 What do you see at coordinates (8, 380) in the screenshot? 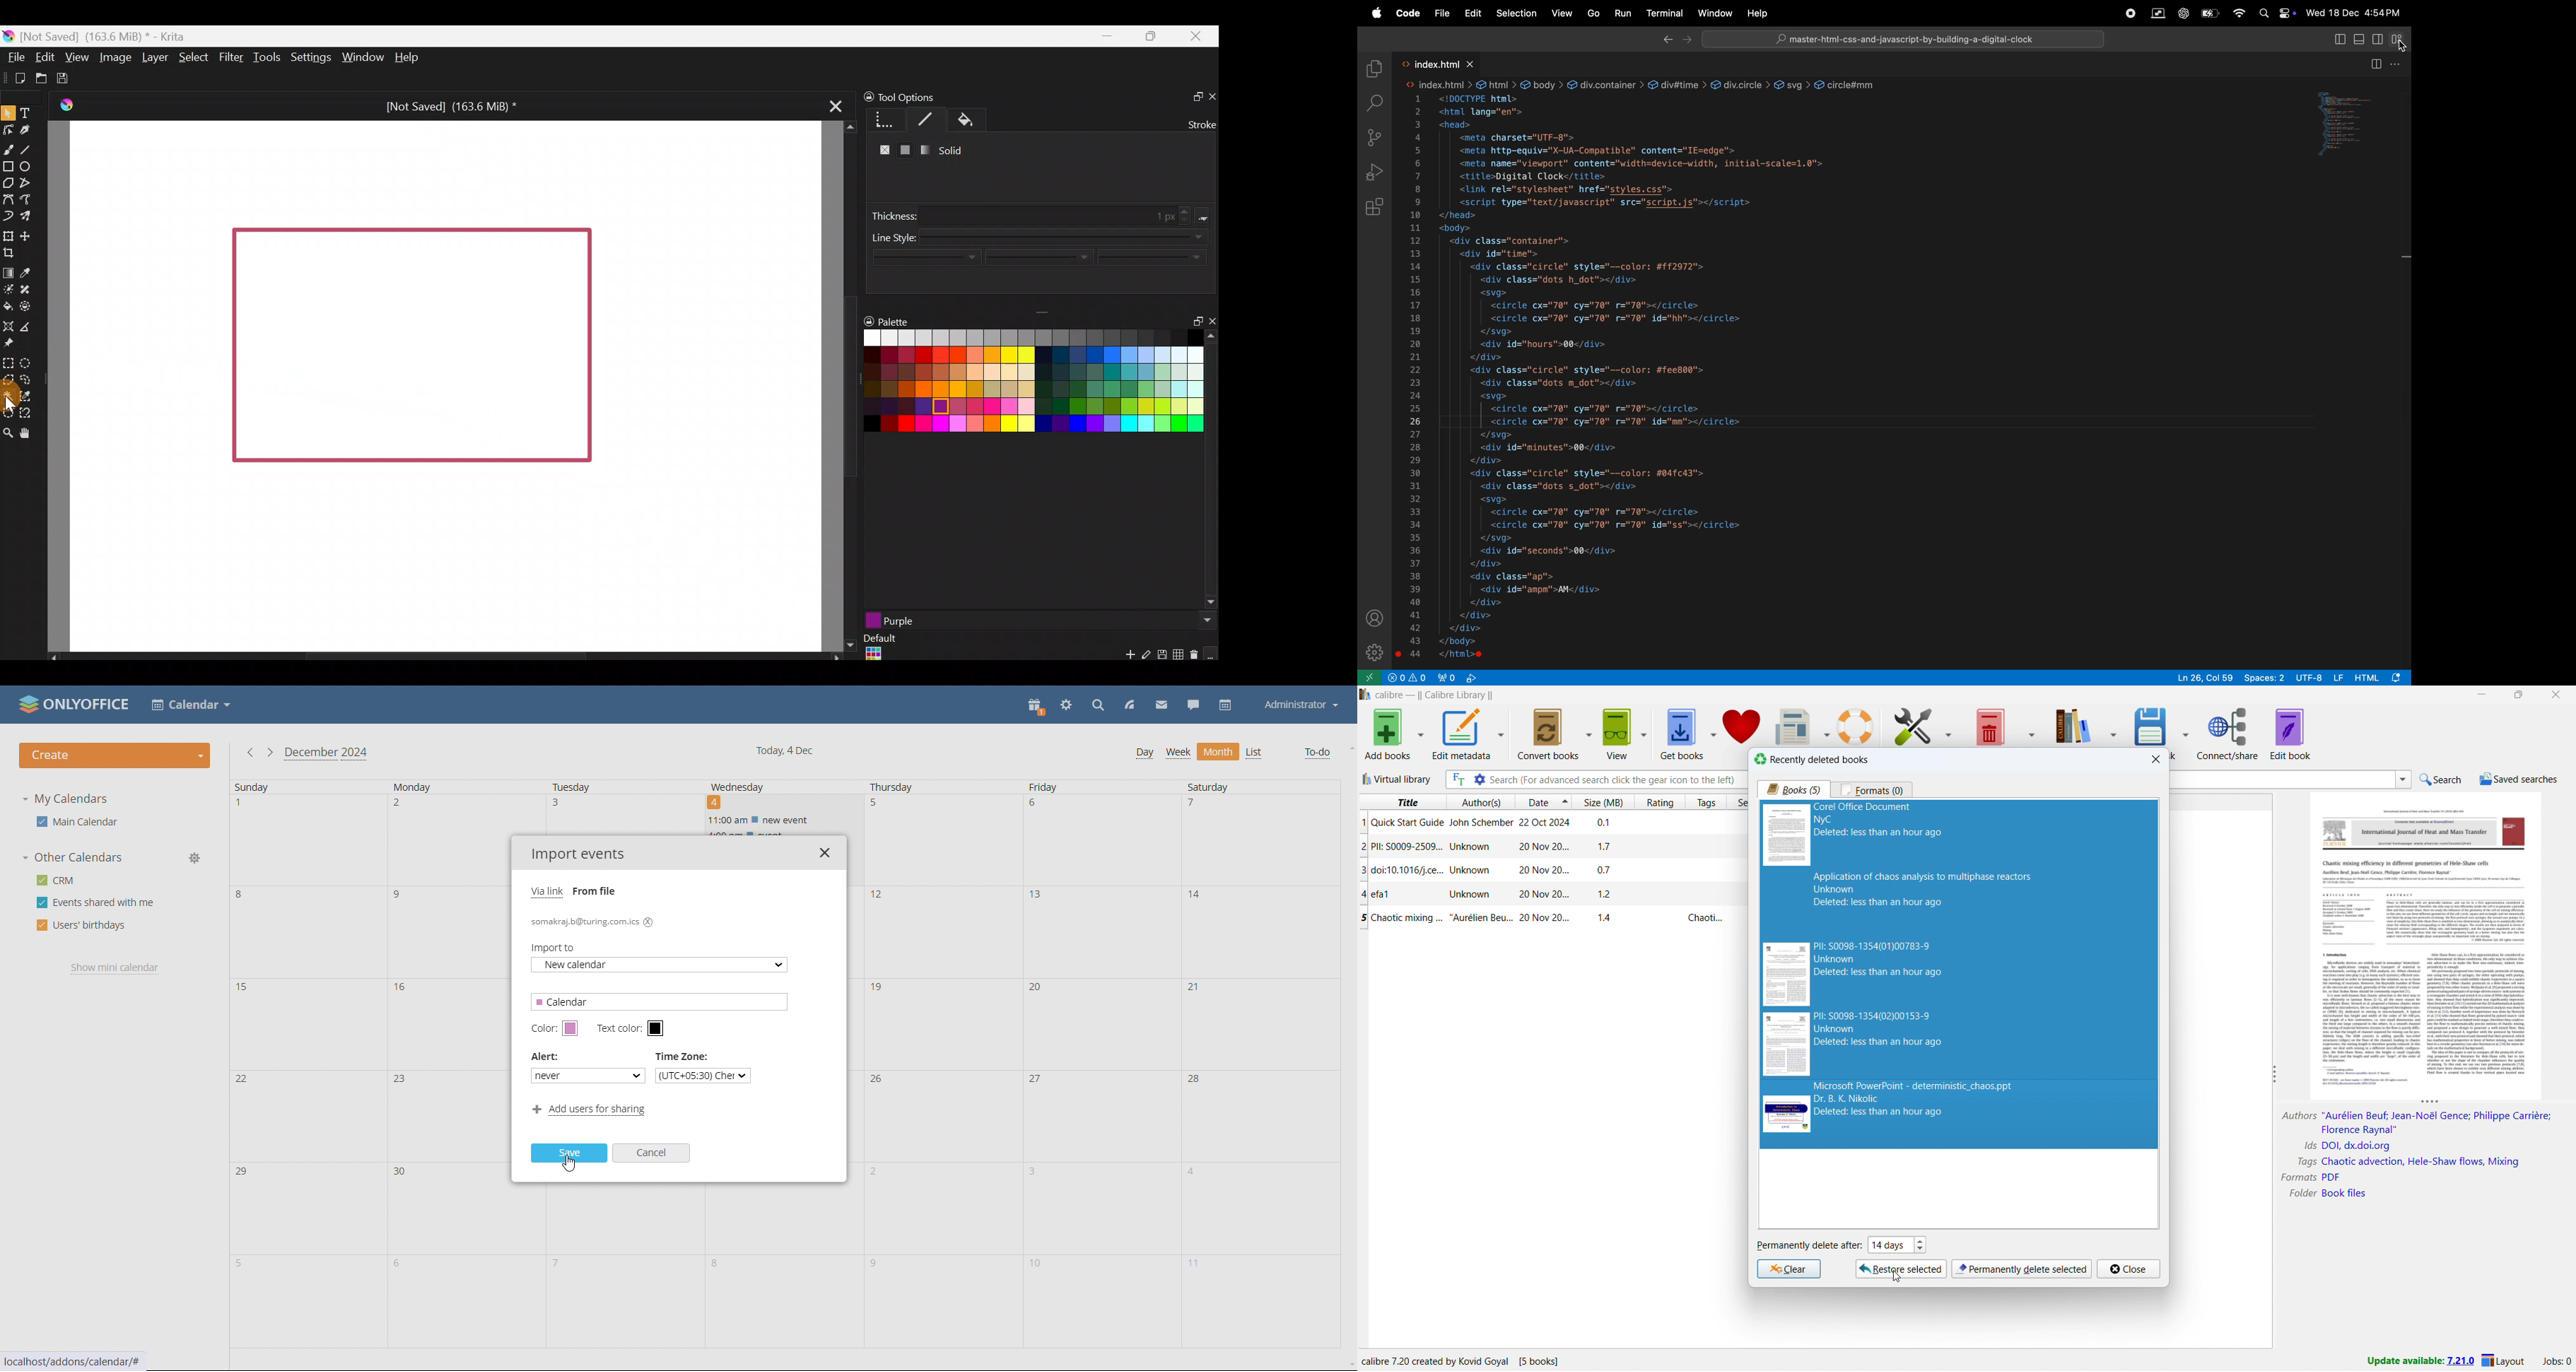
I see `Polygonal section tool` at bounding box center [8, 380].